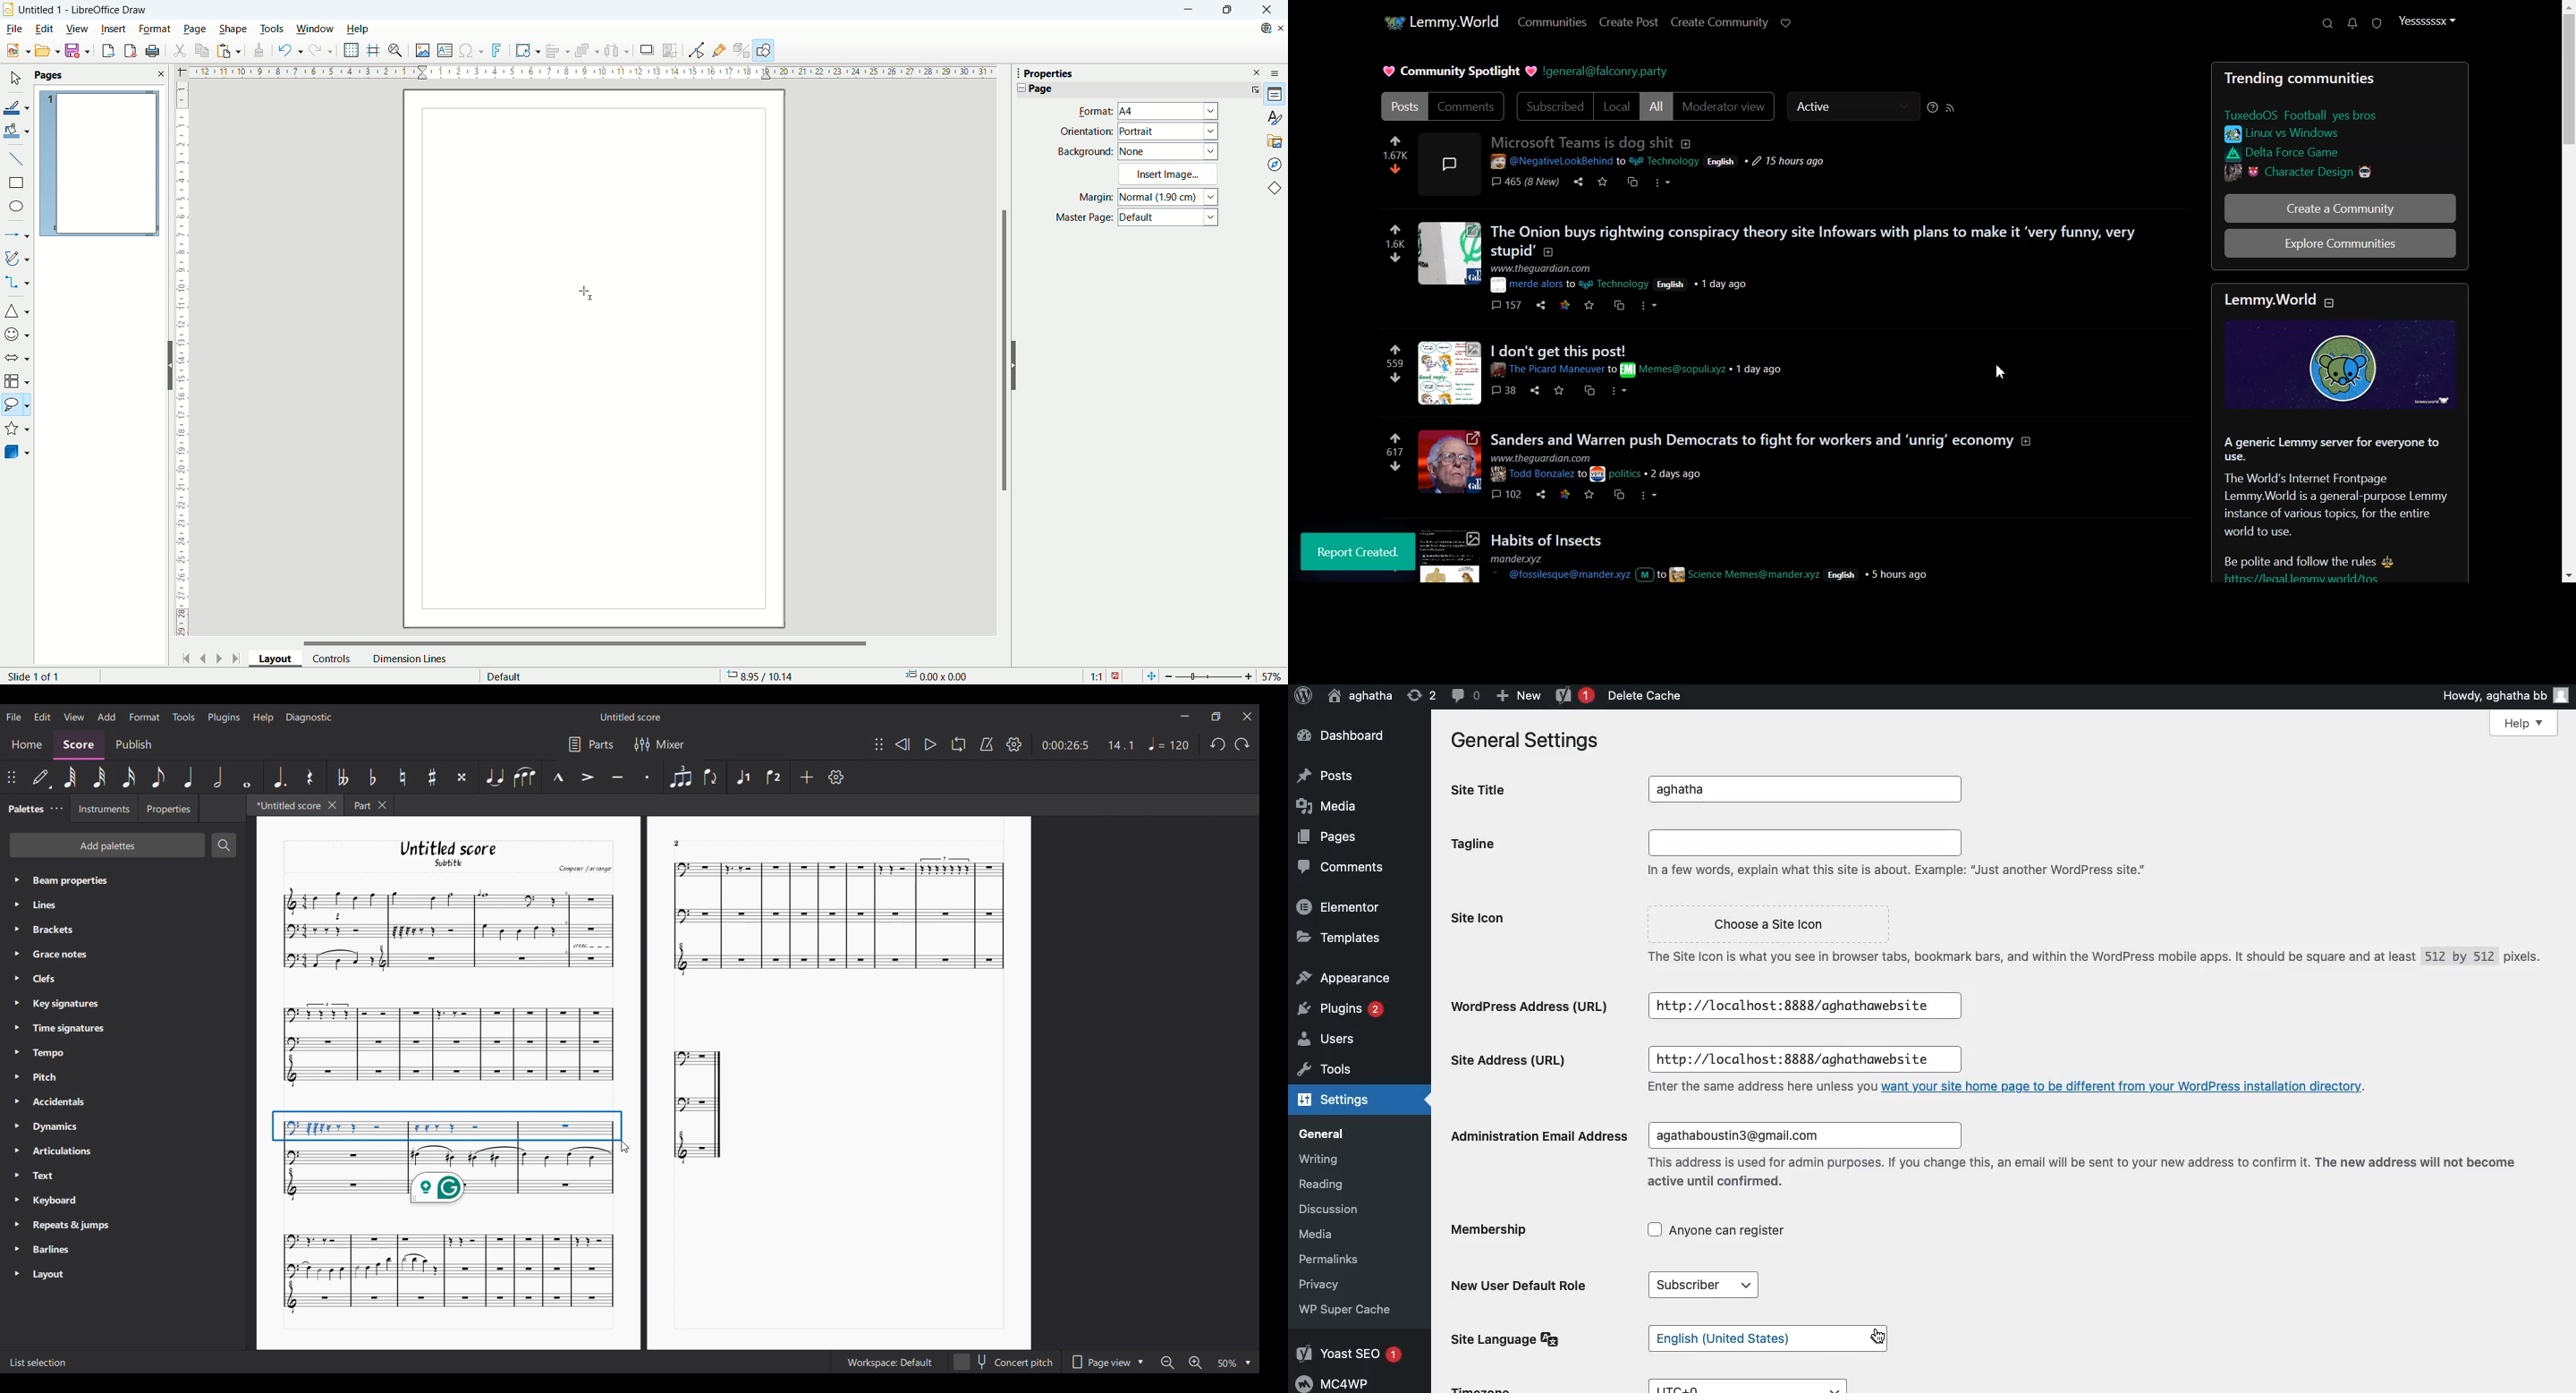 This screenshot has width=2576, height=1400. Describe the element at coordinates (462, 777) in the screenshot. I see `Toggle double sharp` at that location.